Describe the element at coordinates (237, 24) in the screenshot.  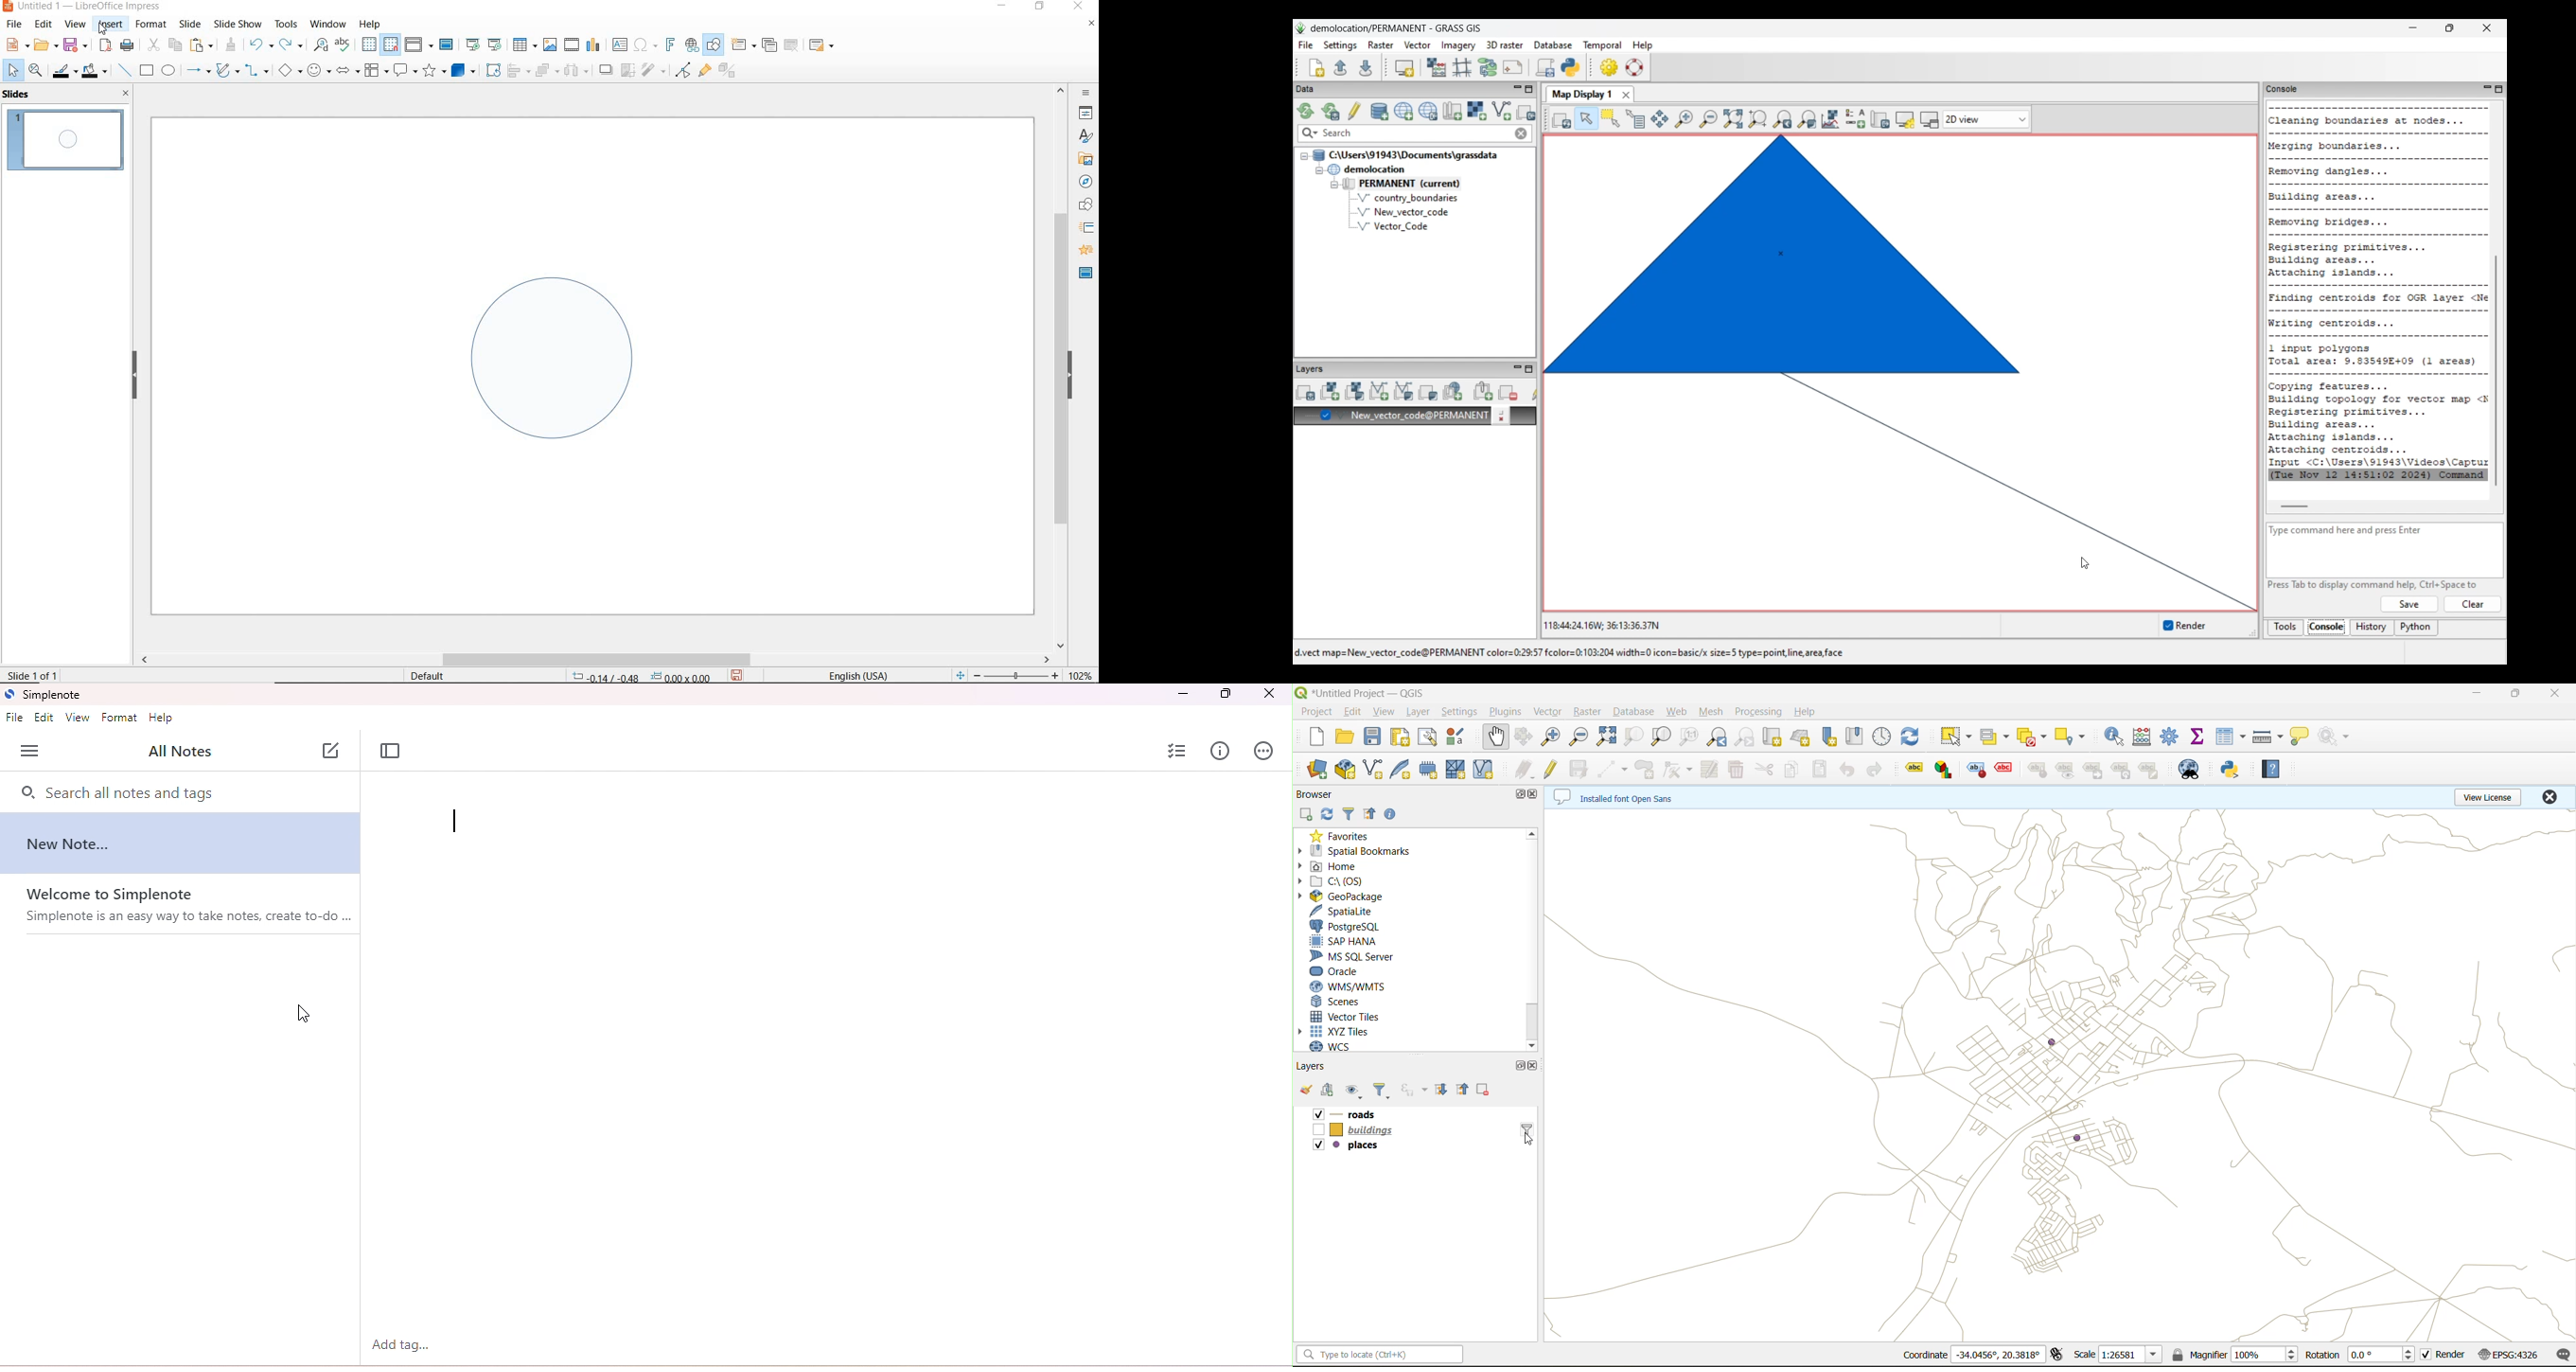
I see `slide show` at that location.